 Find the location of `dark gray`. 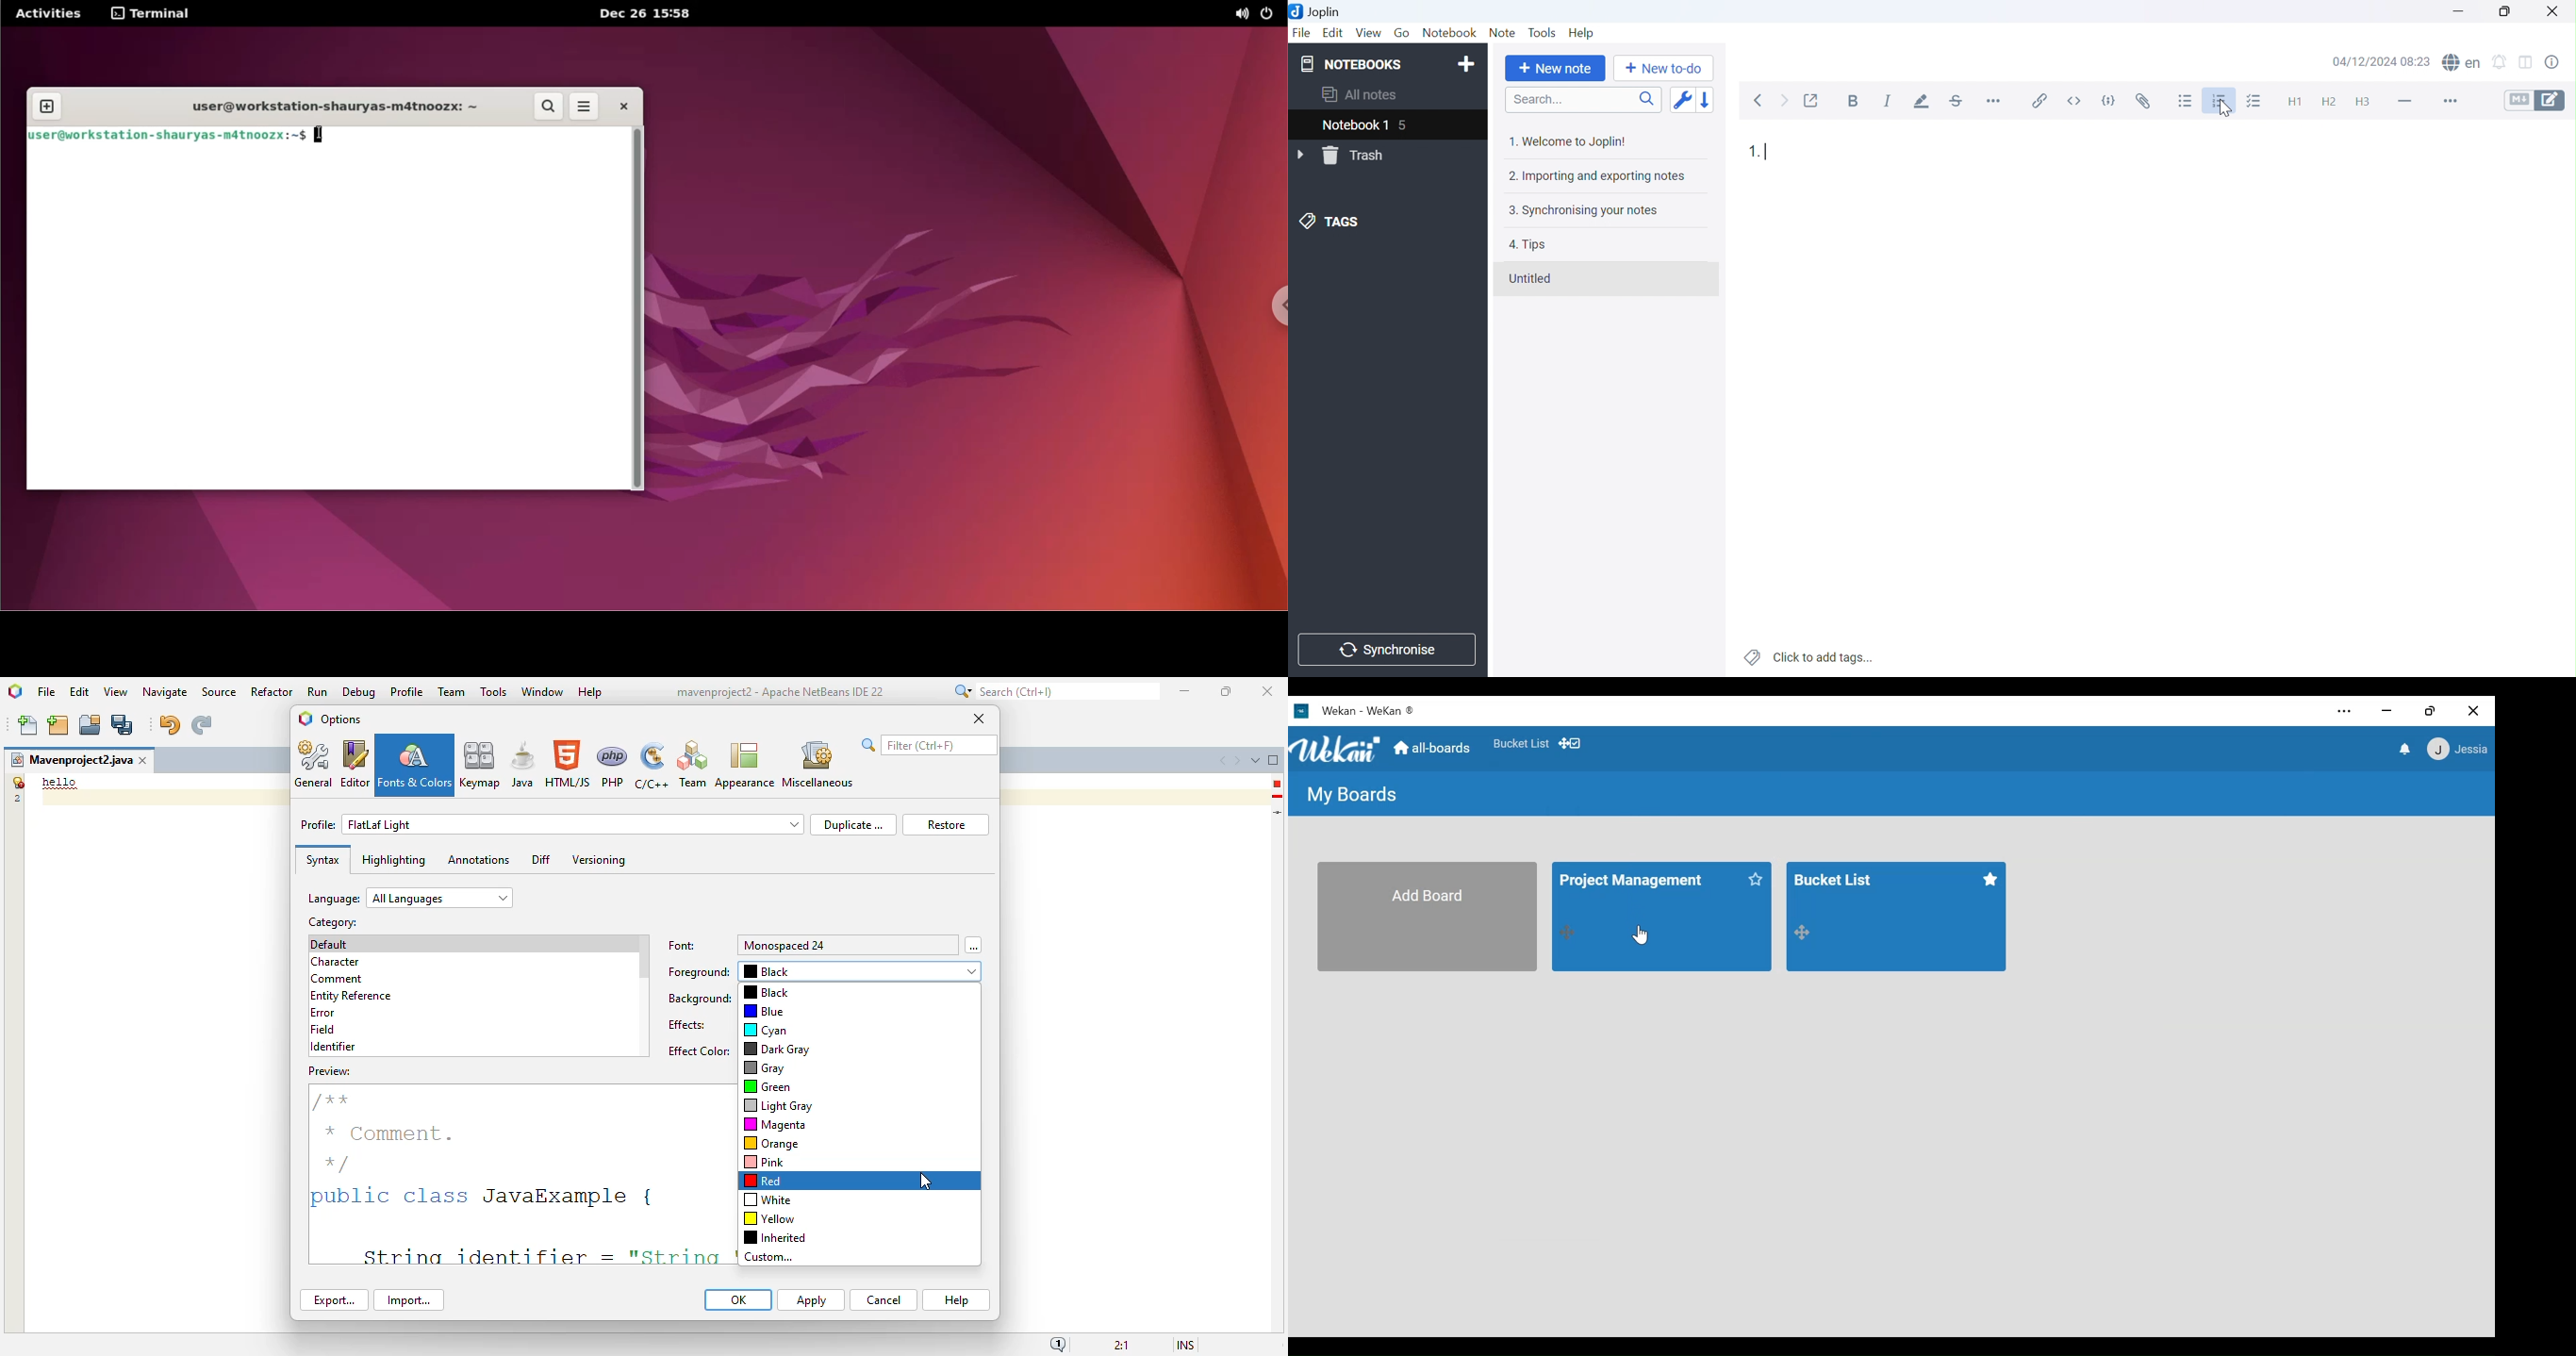

dark gray is located at coordinates (778, 1049).